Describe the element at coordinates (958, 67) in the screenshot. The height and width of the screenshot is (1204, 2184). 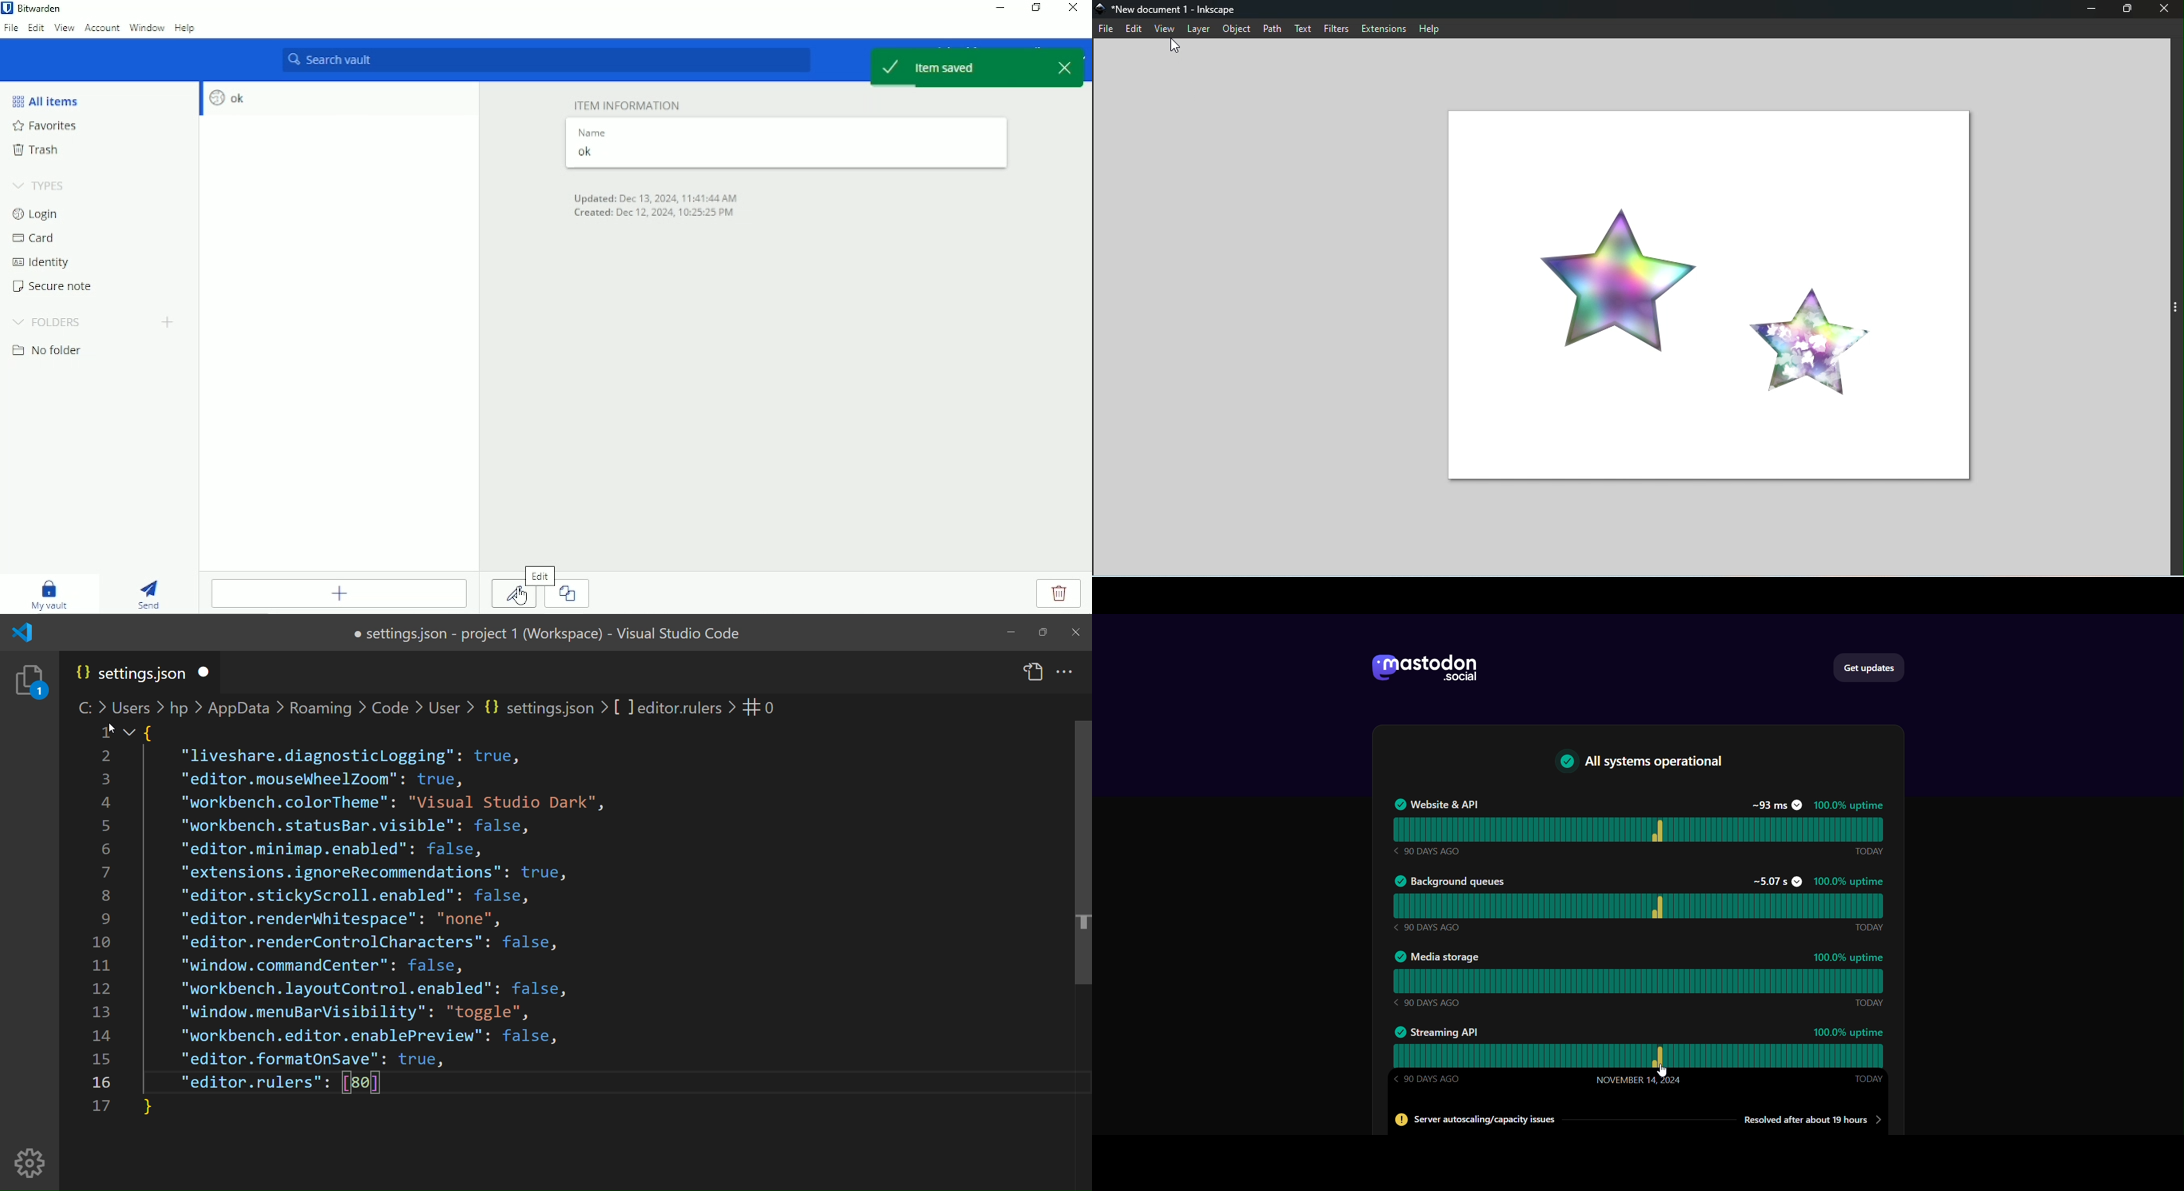
I see `Item saved` at that location.